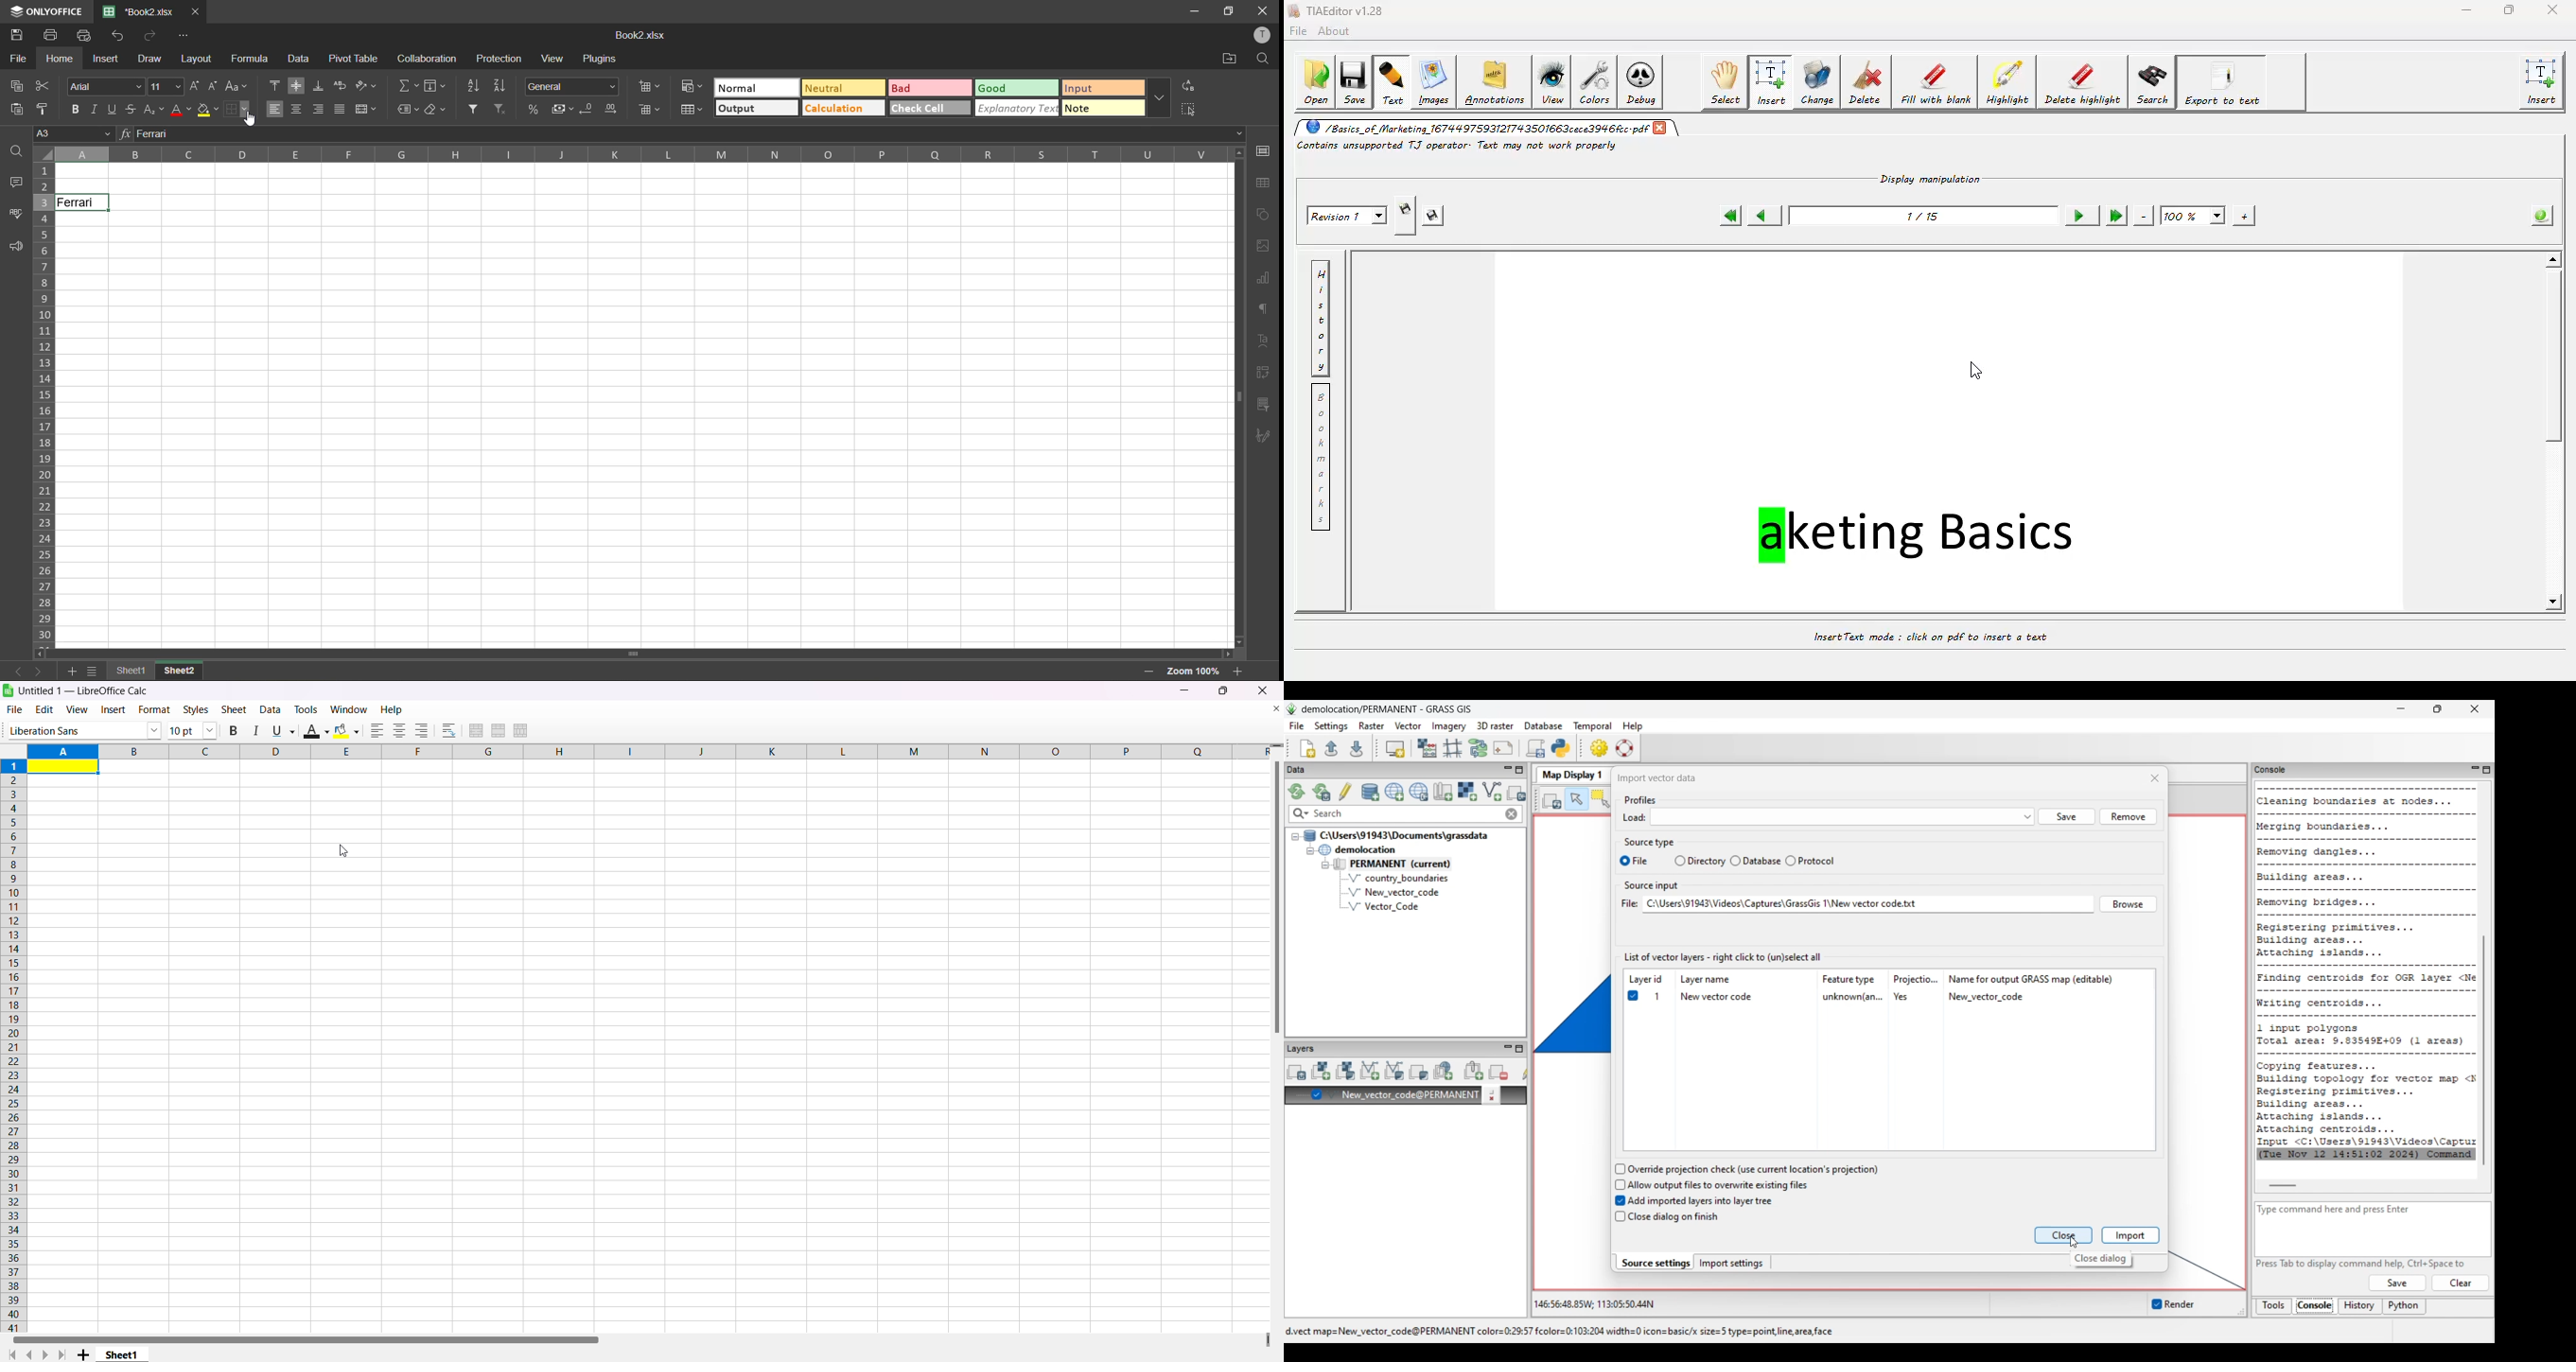 The image size is (2576, 1372). I want to click on scroll bar, so click(2557, 364).